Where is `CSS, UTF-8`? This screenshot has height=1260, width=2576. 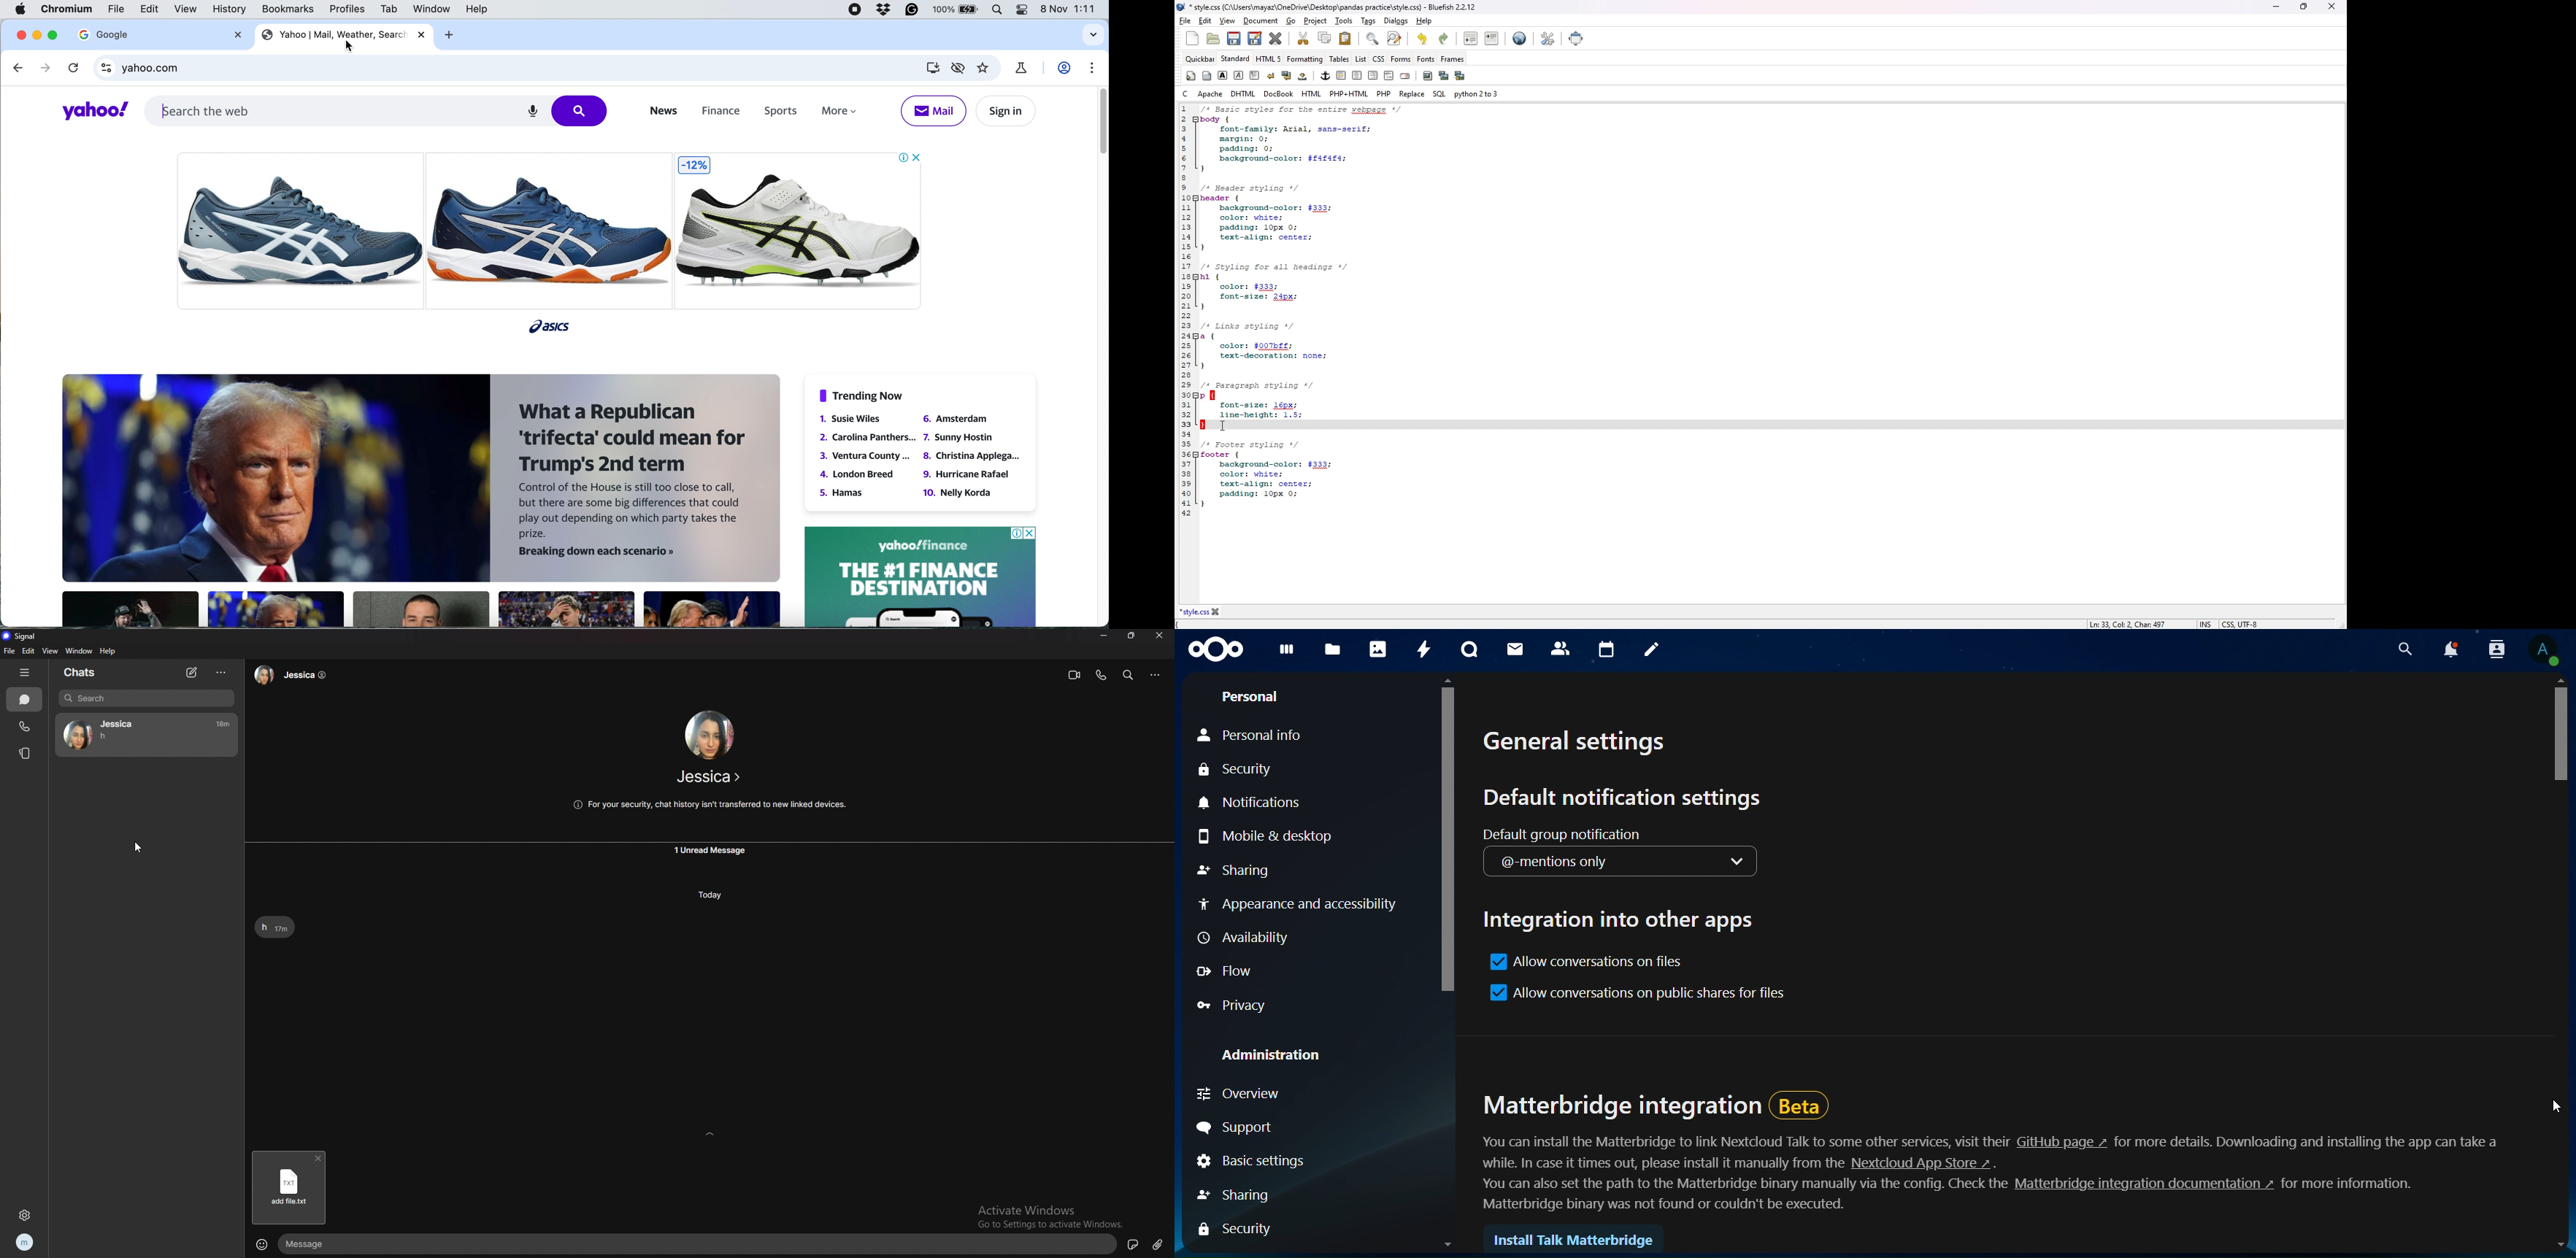 CSS, UTF-8 is located at coordinates (2243, 624).